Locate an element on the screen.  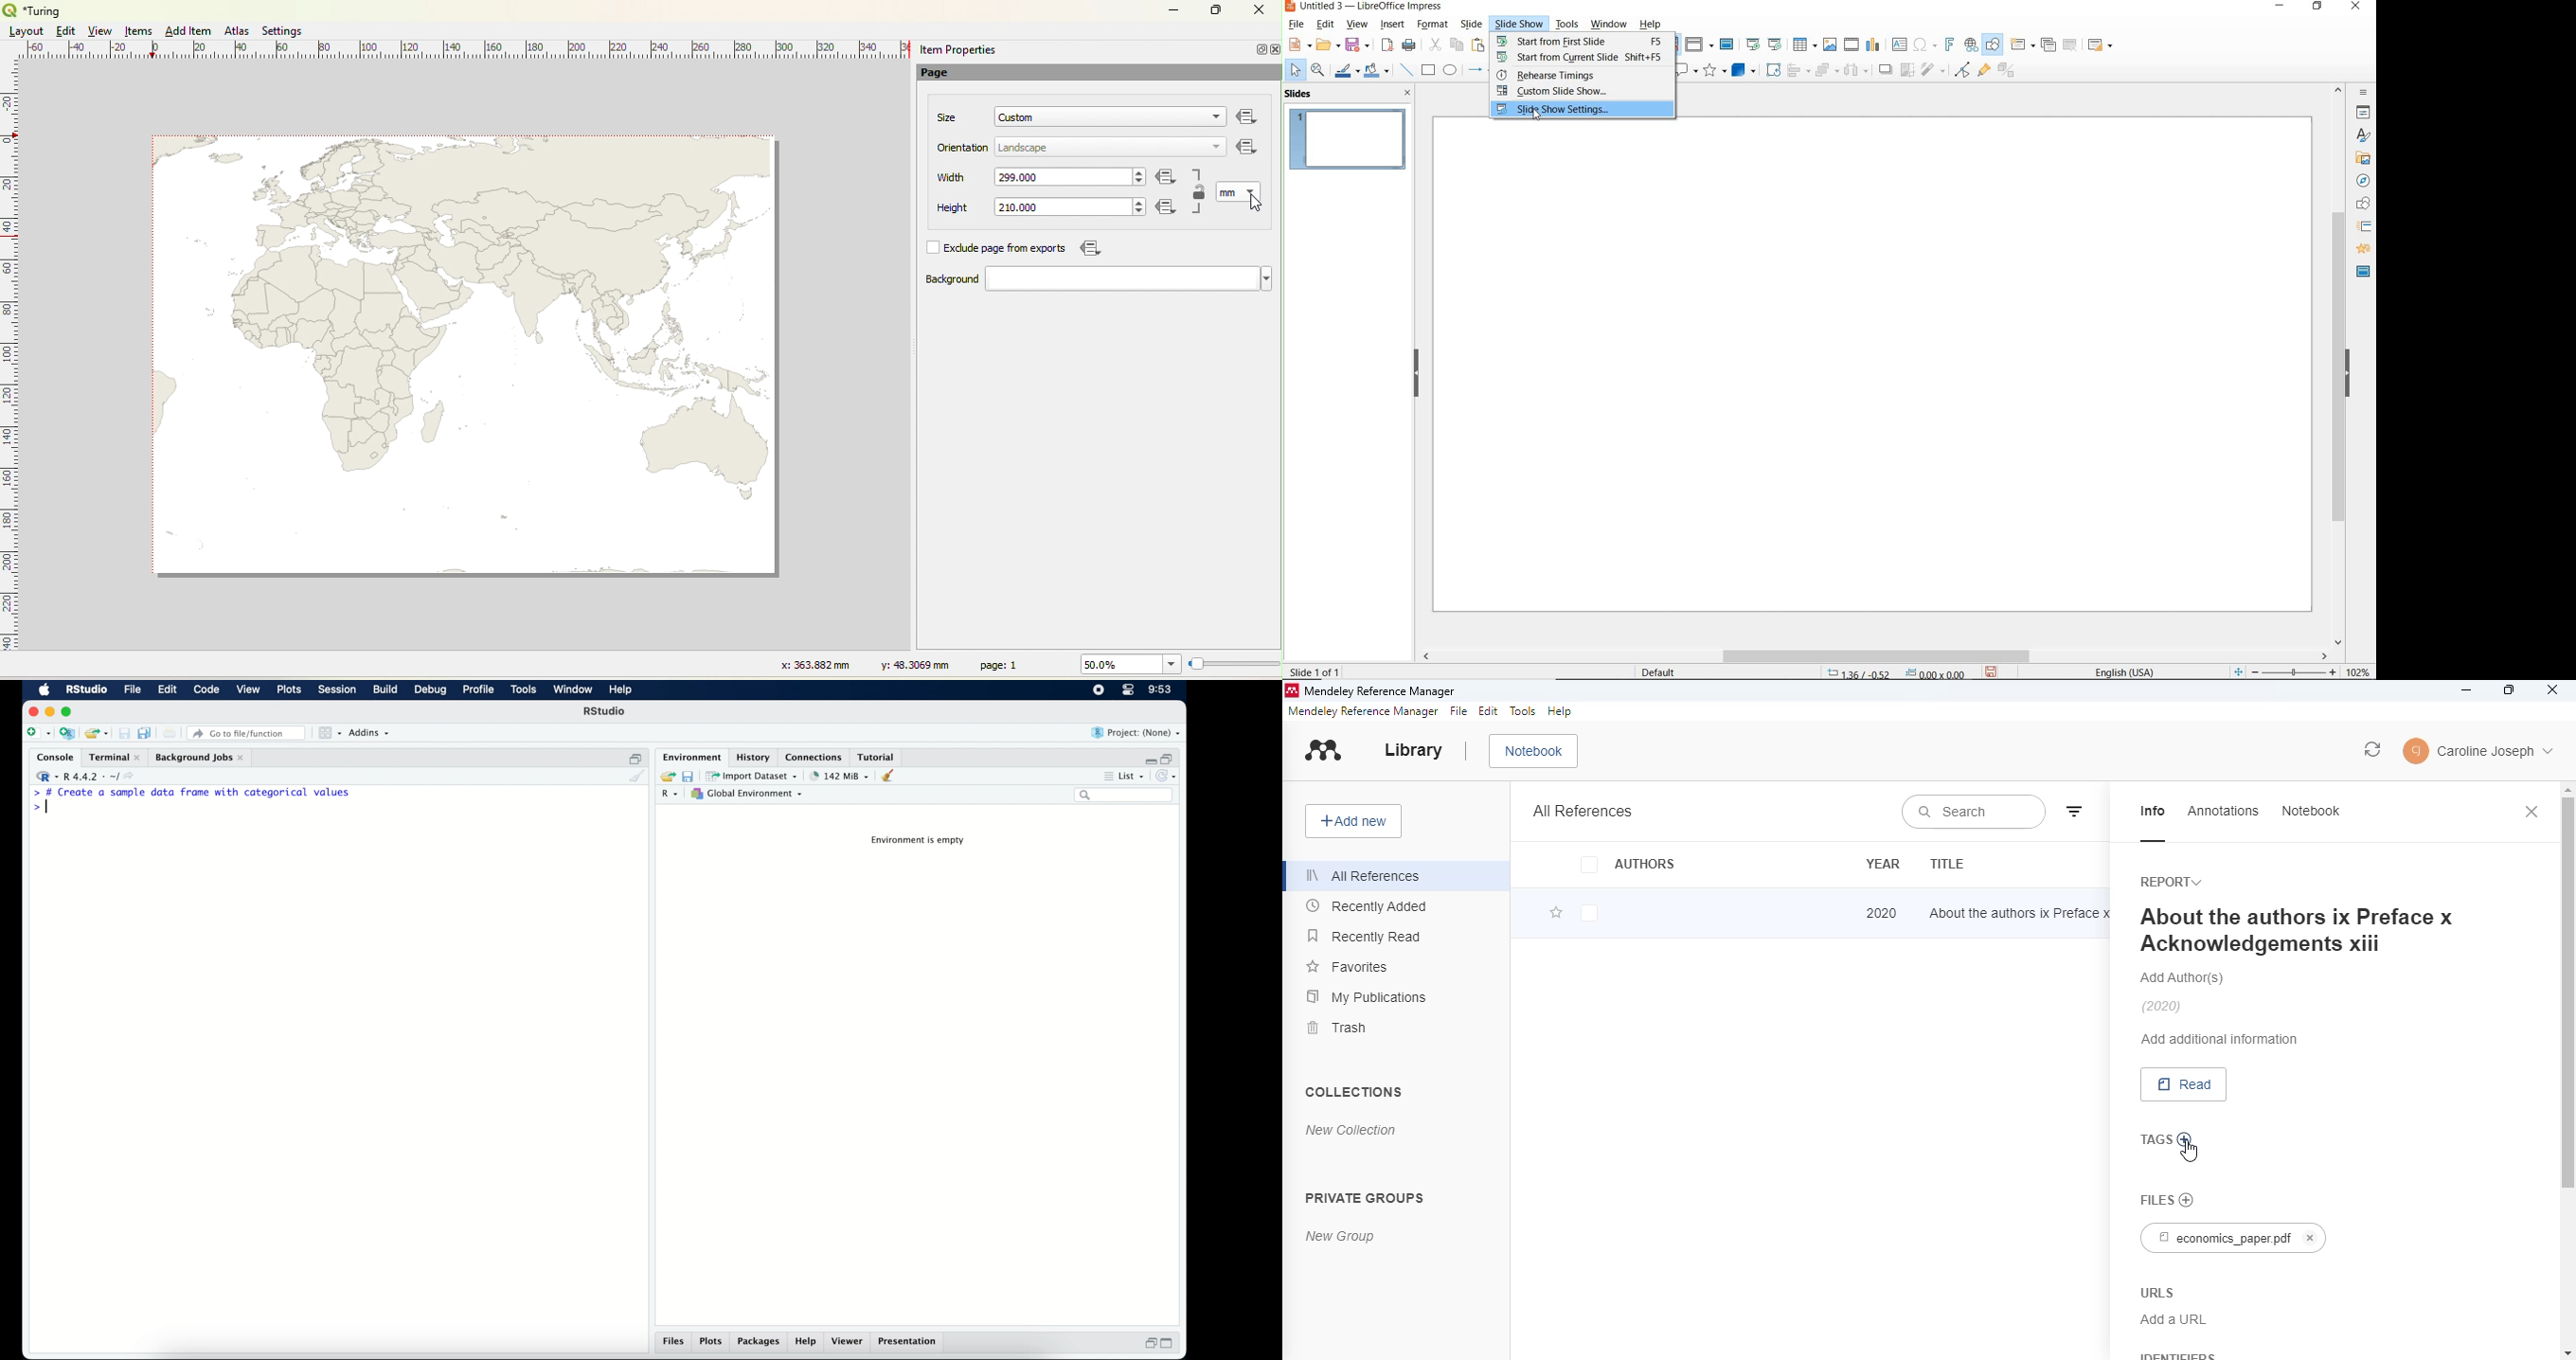
add new is located at coordinates (1353, 821).